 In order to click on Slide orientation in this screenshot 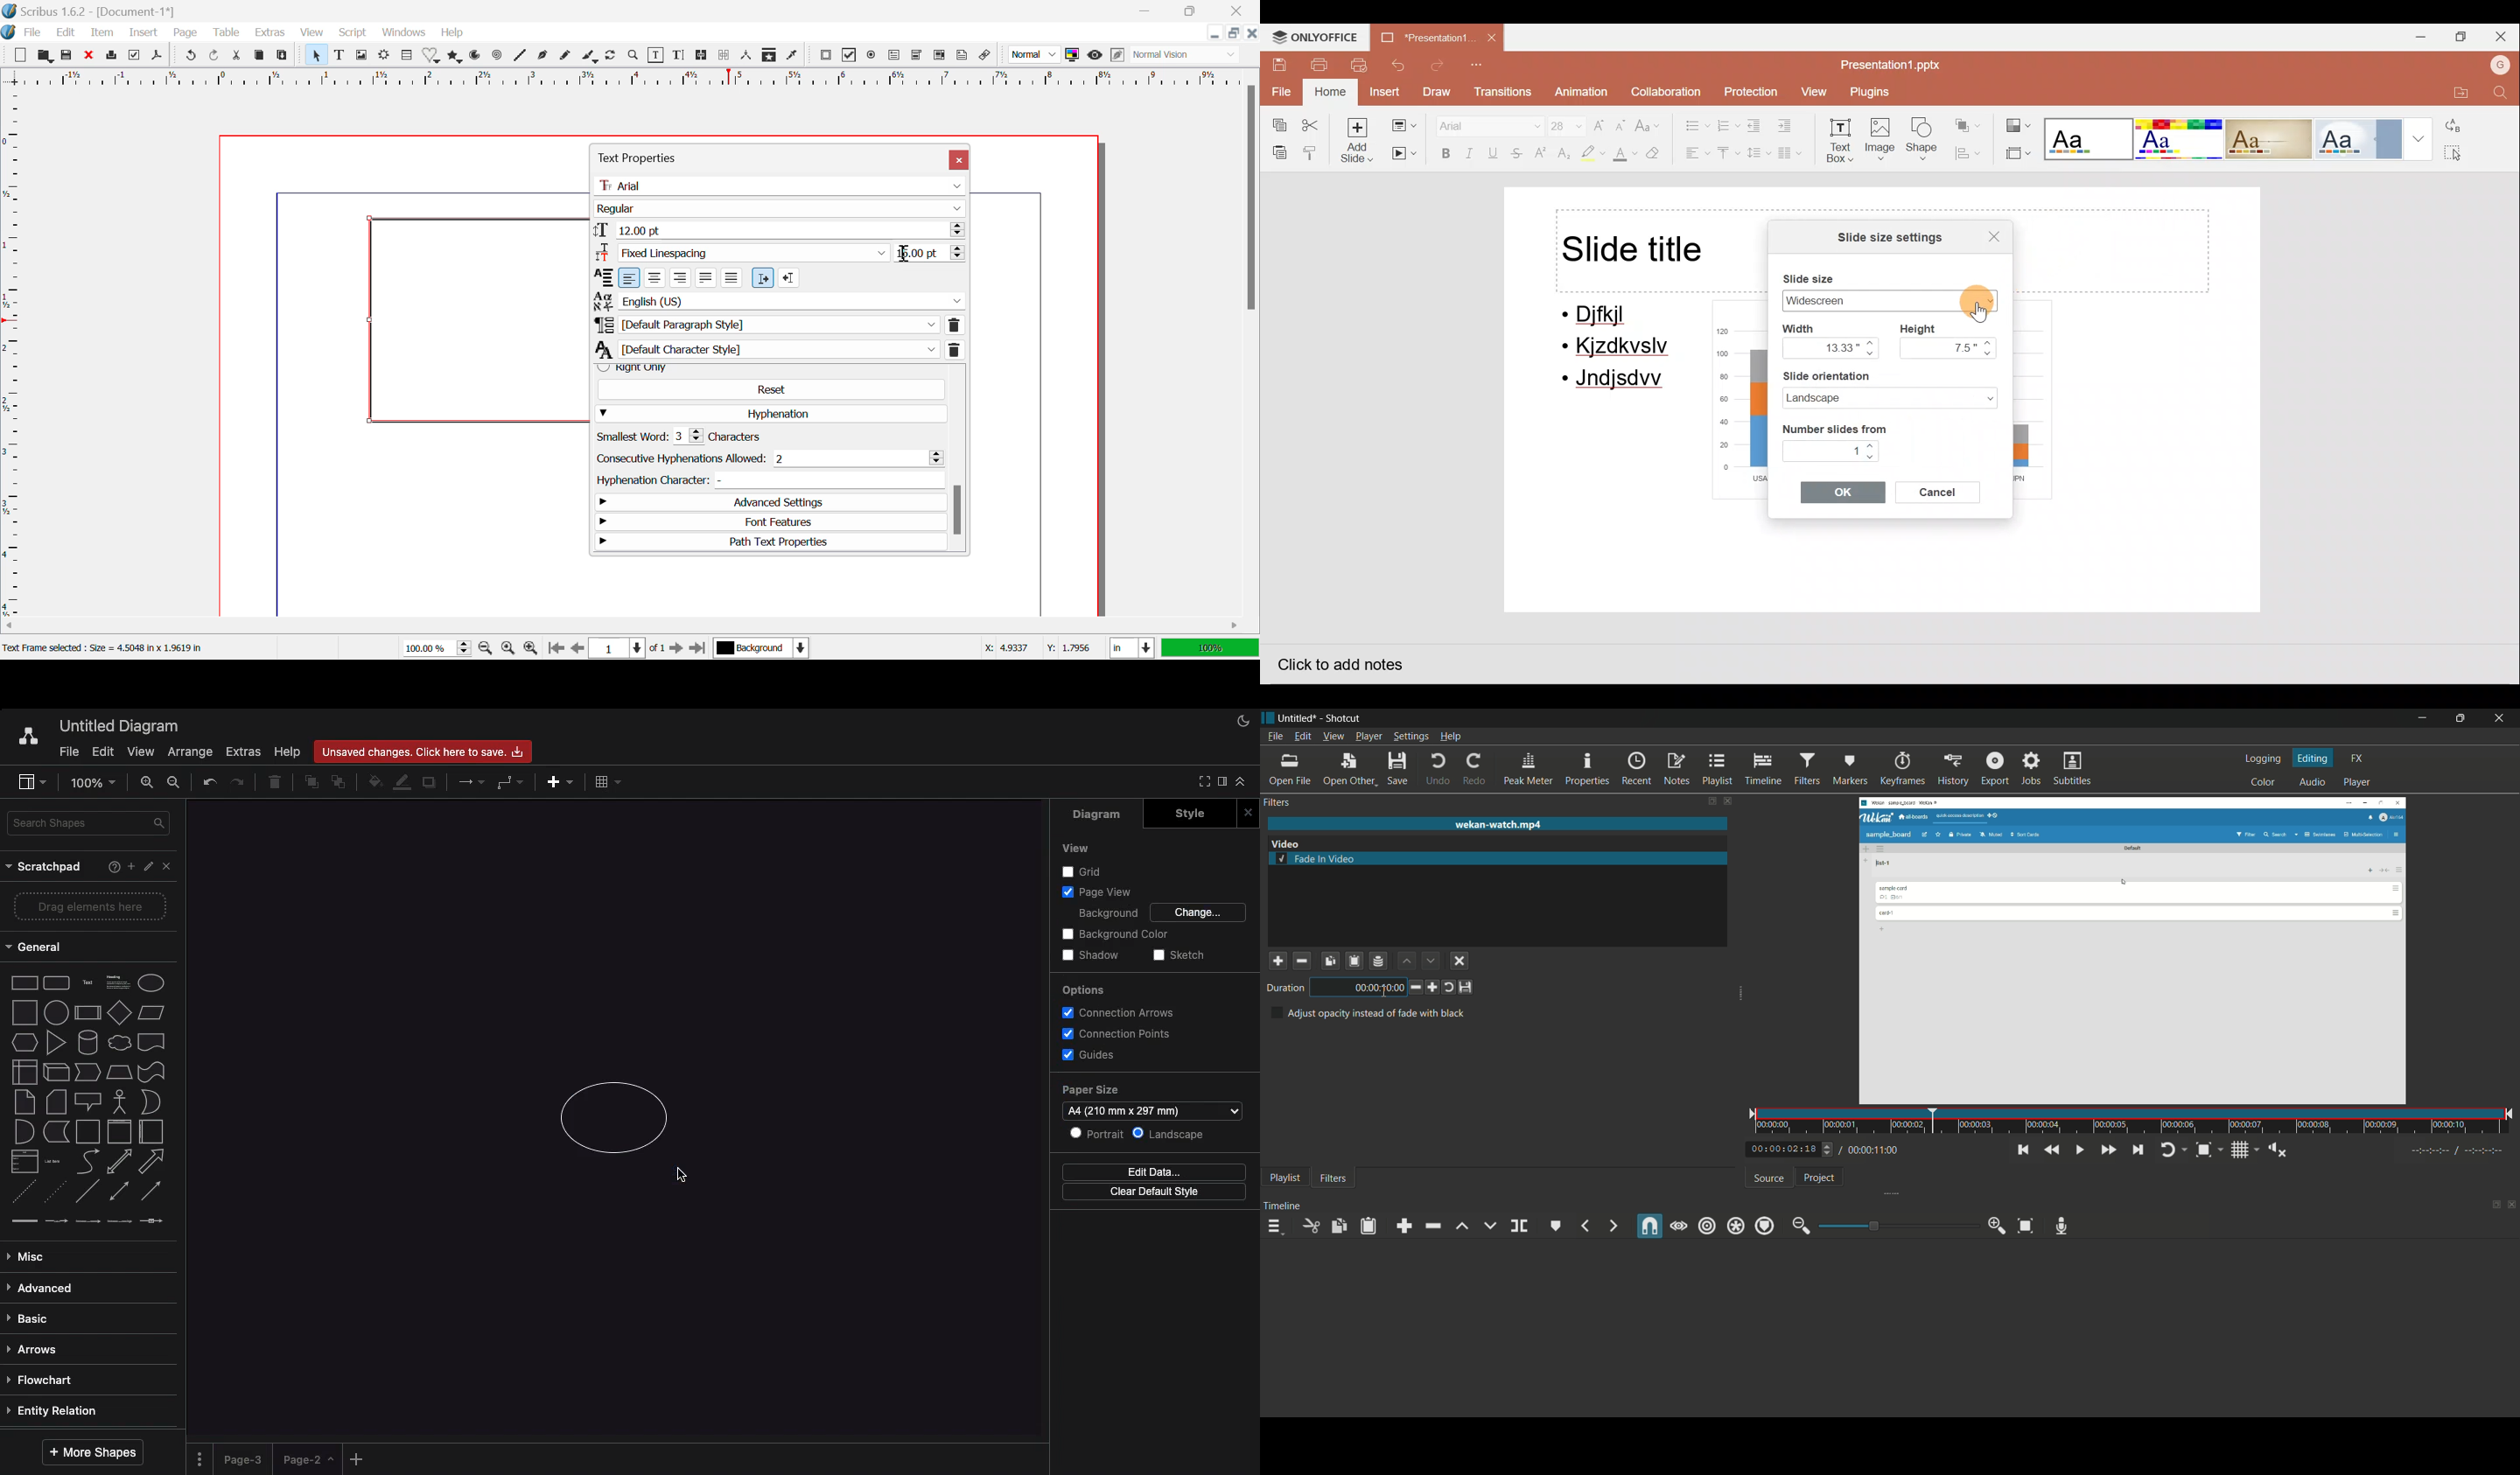, I will do `click(1864, 376)`.